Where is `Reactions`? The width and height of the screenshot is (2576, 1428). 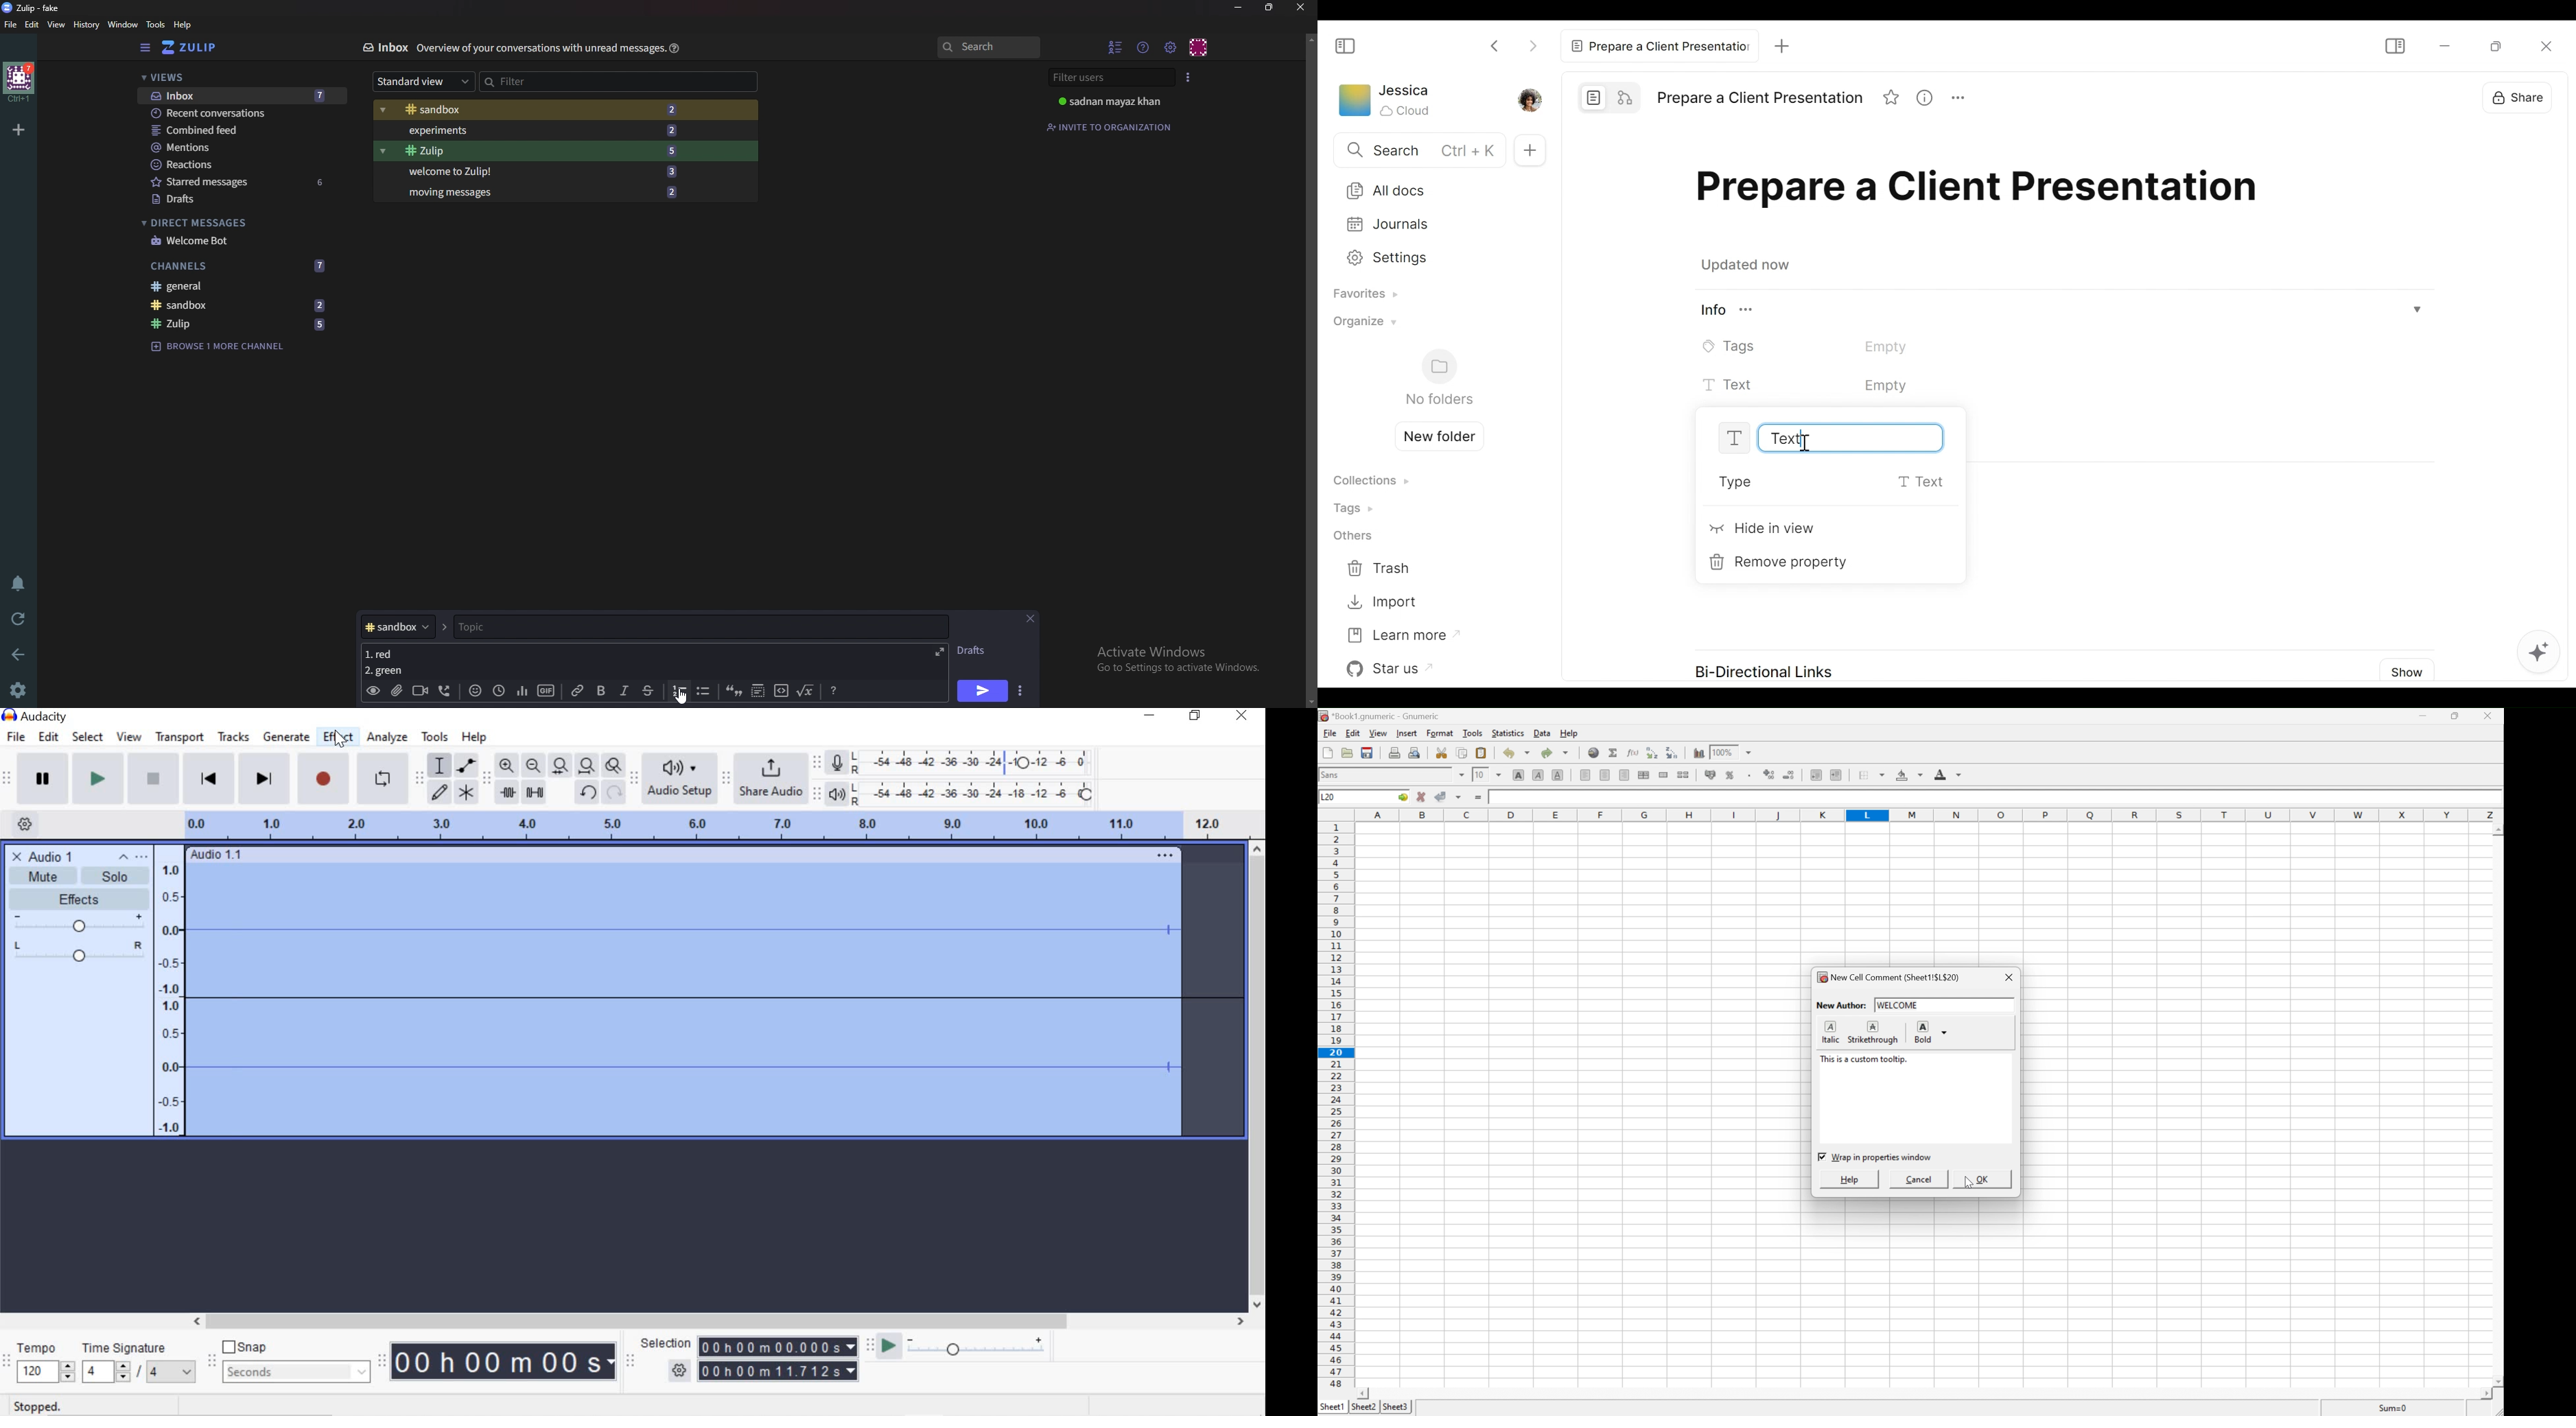 Reactions is located at coordinates (238, 163).